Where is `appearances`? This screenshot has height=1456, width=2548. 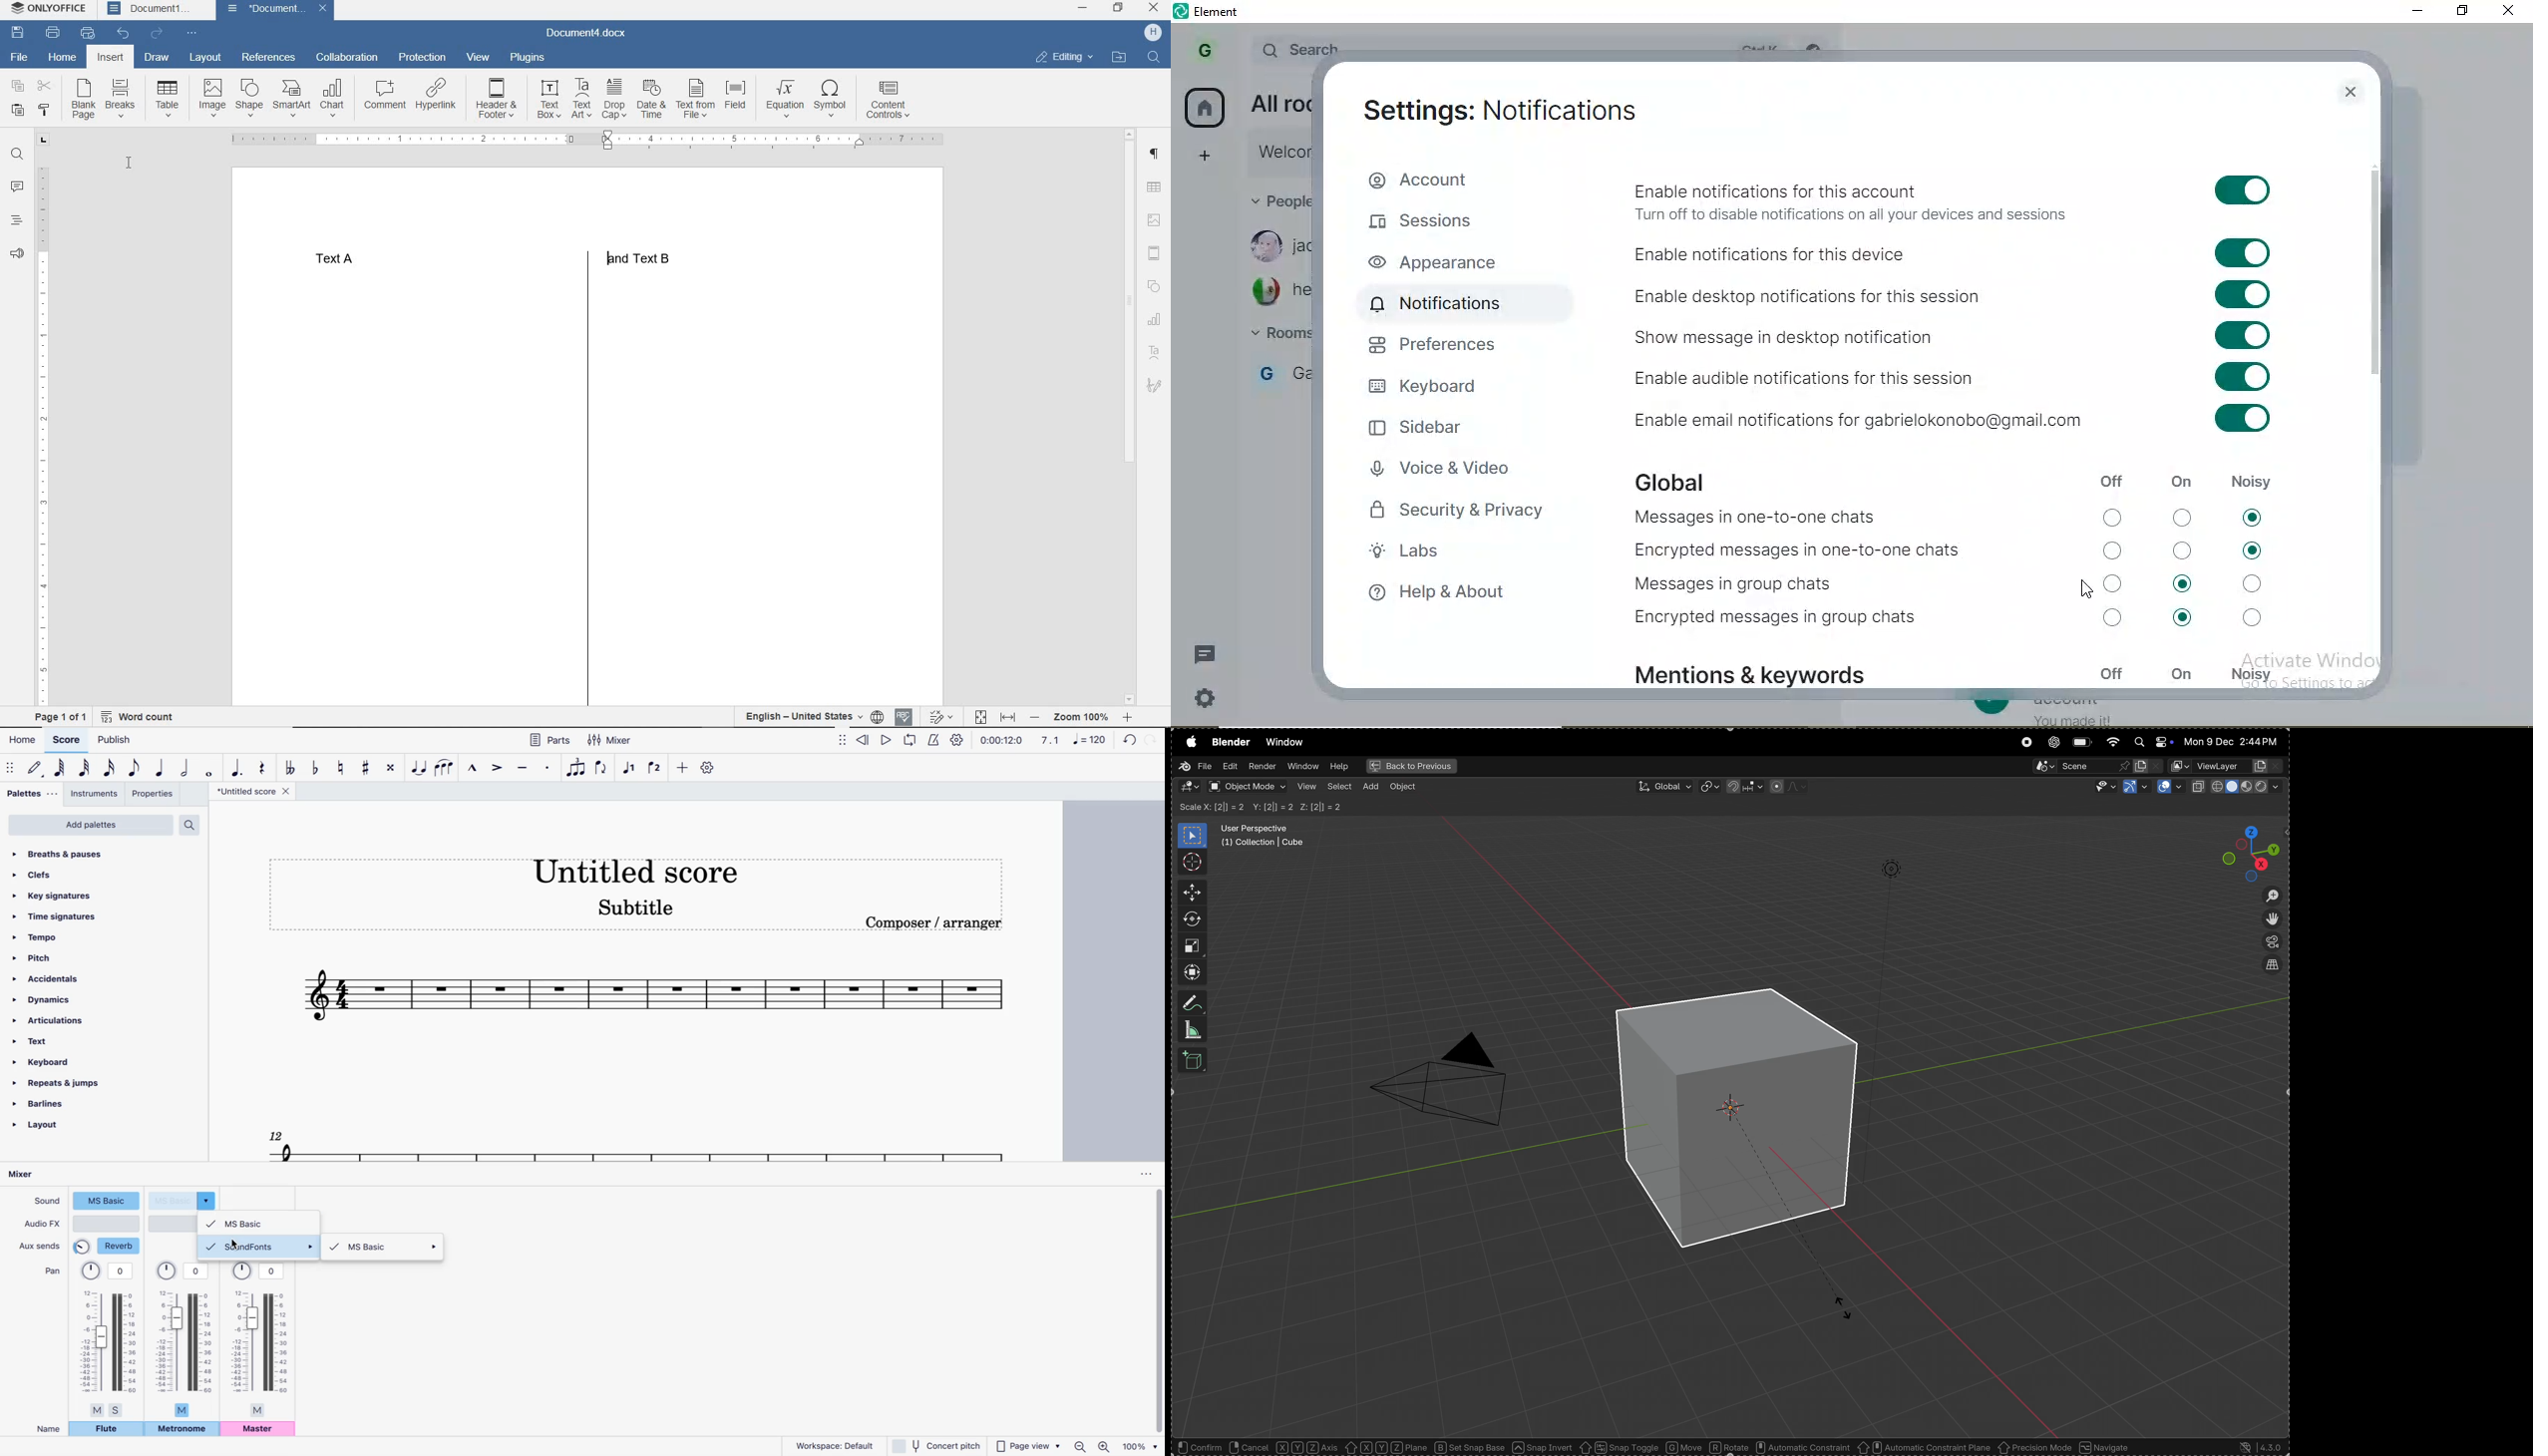
appearances is located at coordinates (1449, 264).